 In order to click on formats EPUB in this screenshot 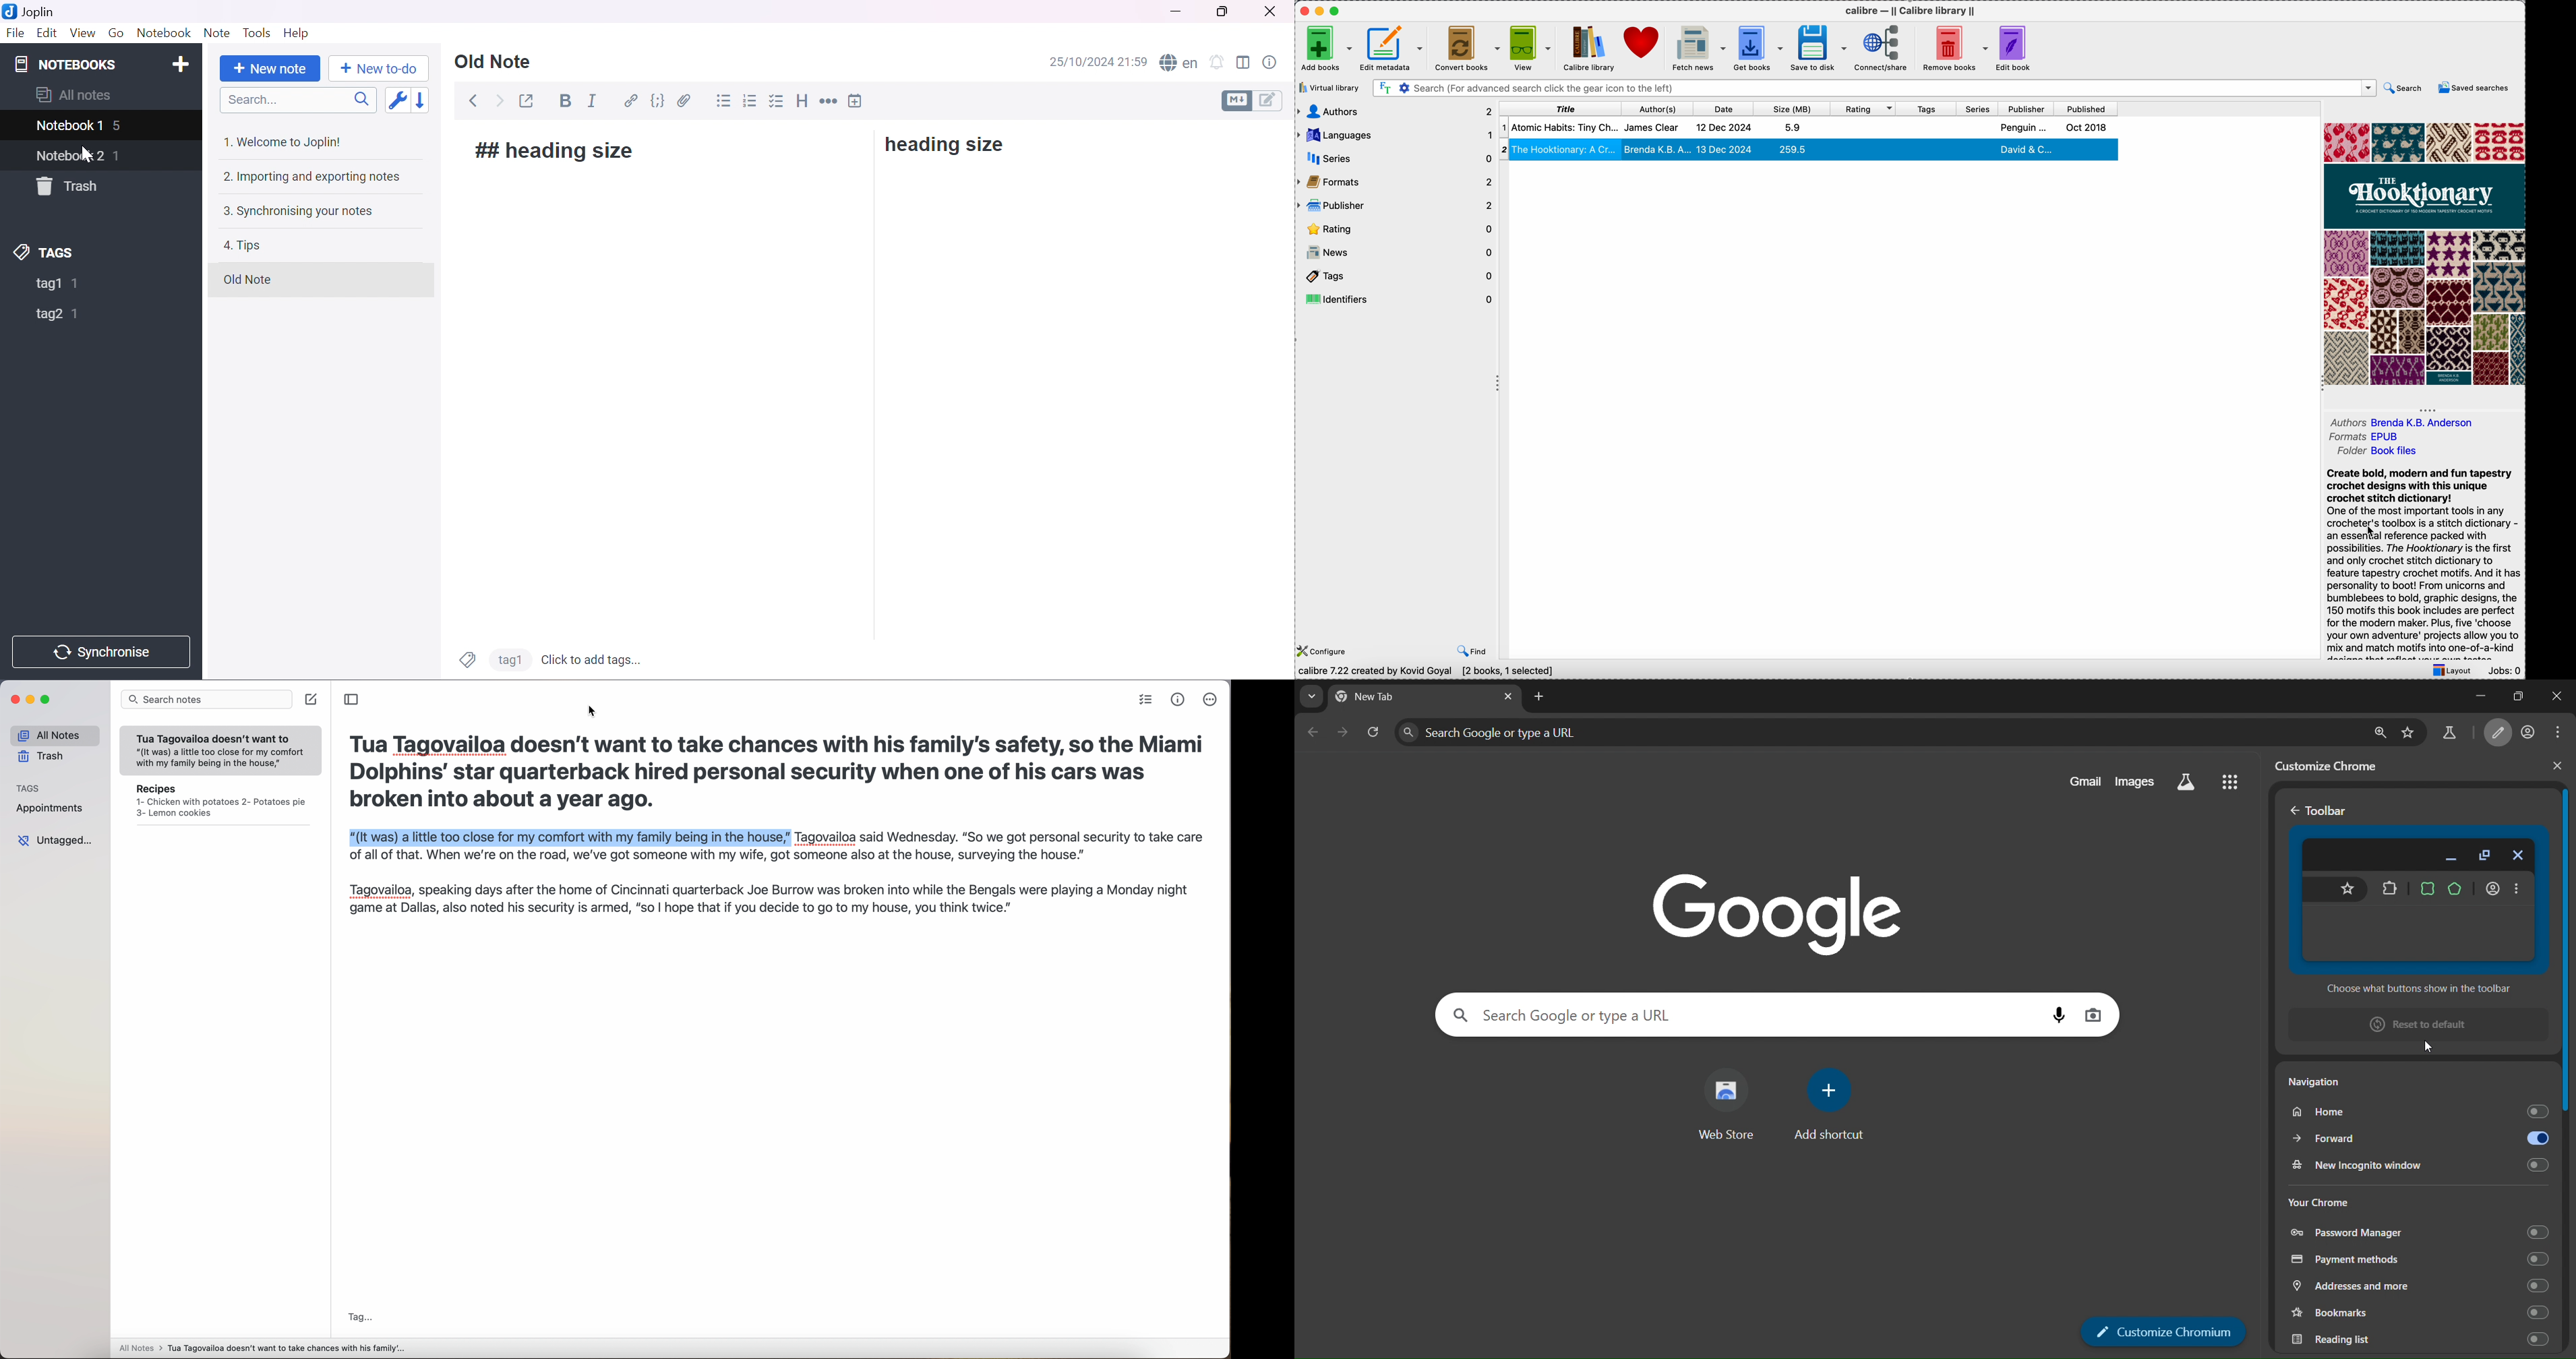, I will do `click(2374, 437)`.